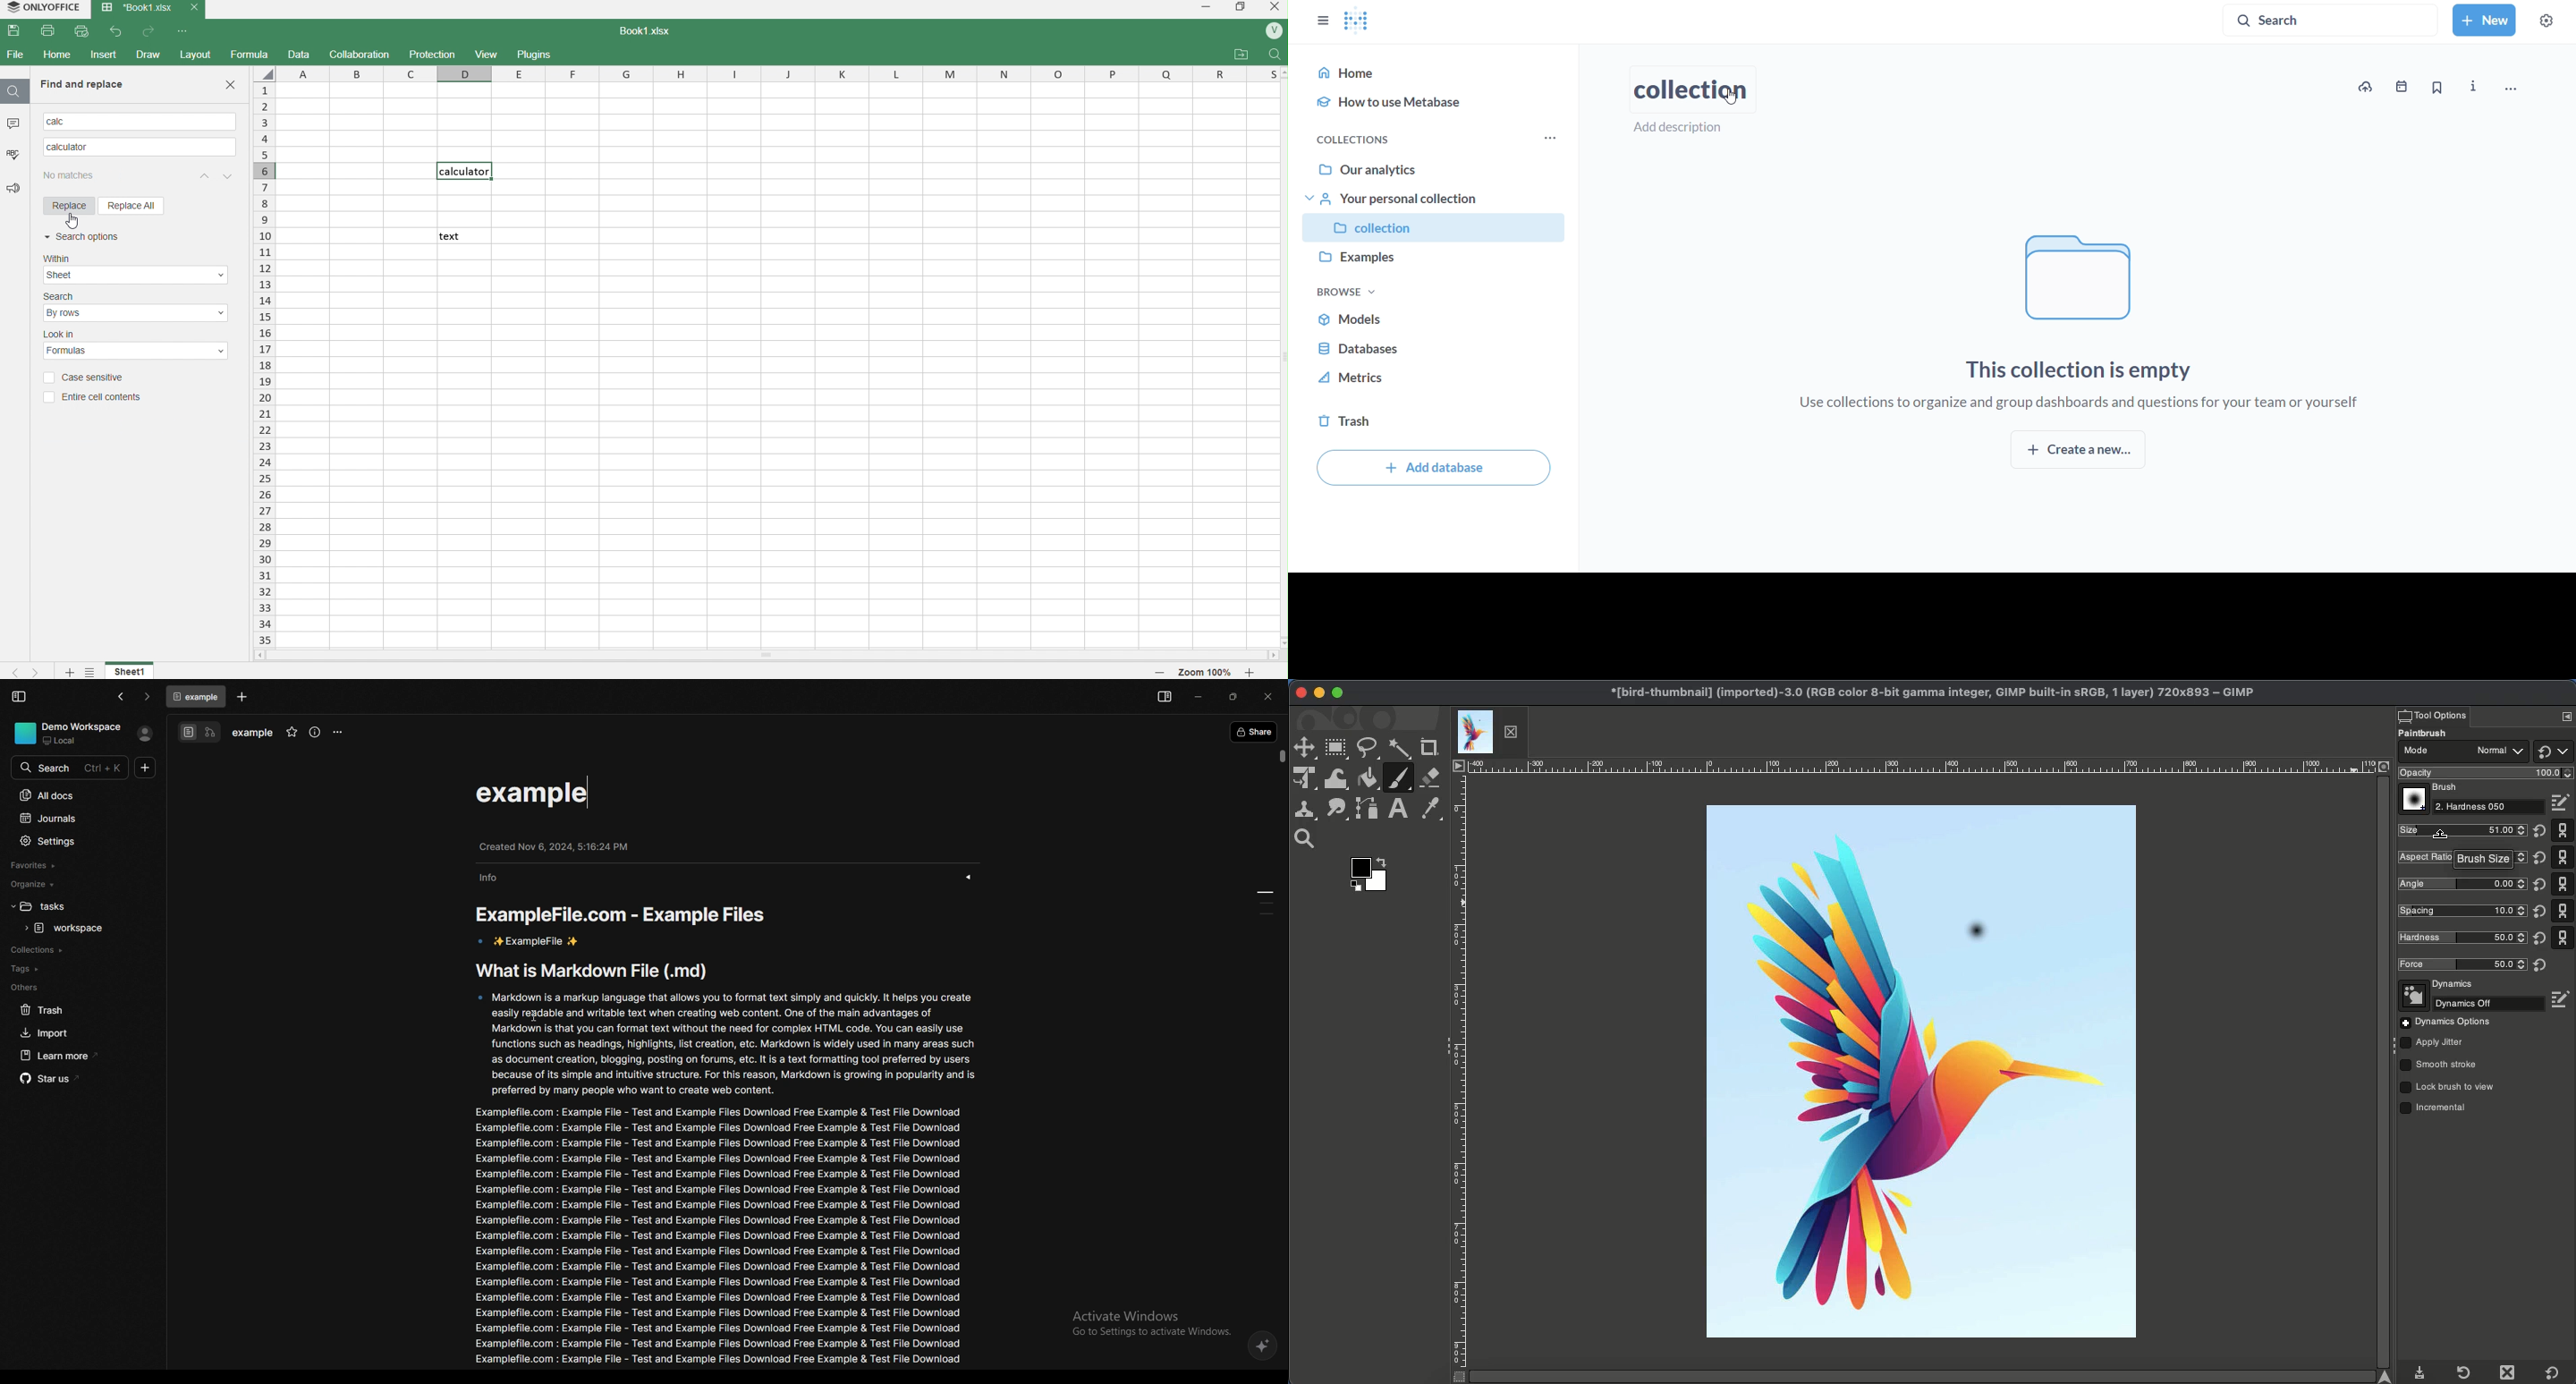 This screenshot has height=1400, width=2576. What do you see at coordinates (194, 9) in the screenshot?
I see `close tab` at bounding box center [194, 9].